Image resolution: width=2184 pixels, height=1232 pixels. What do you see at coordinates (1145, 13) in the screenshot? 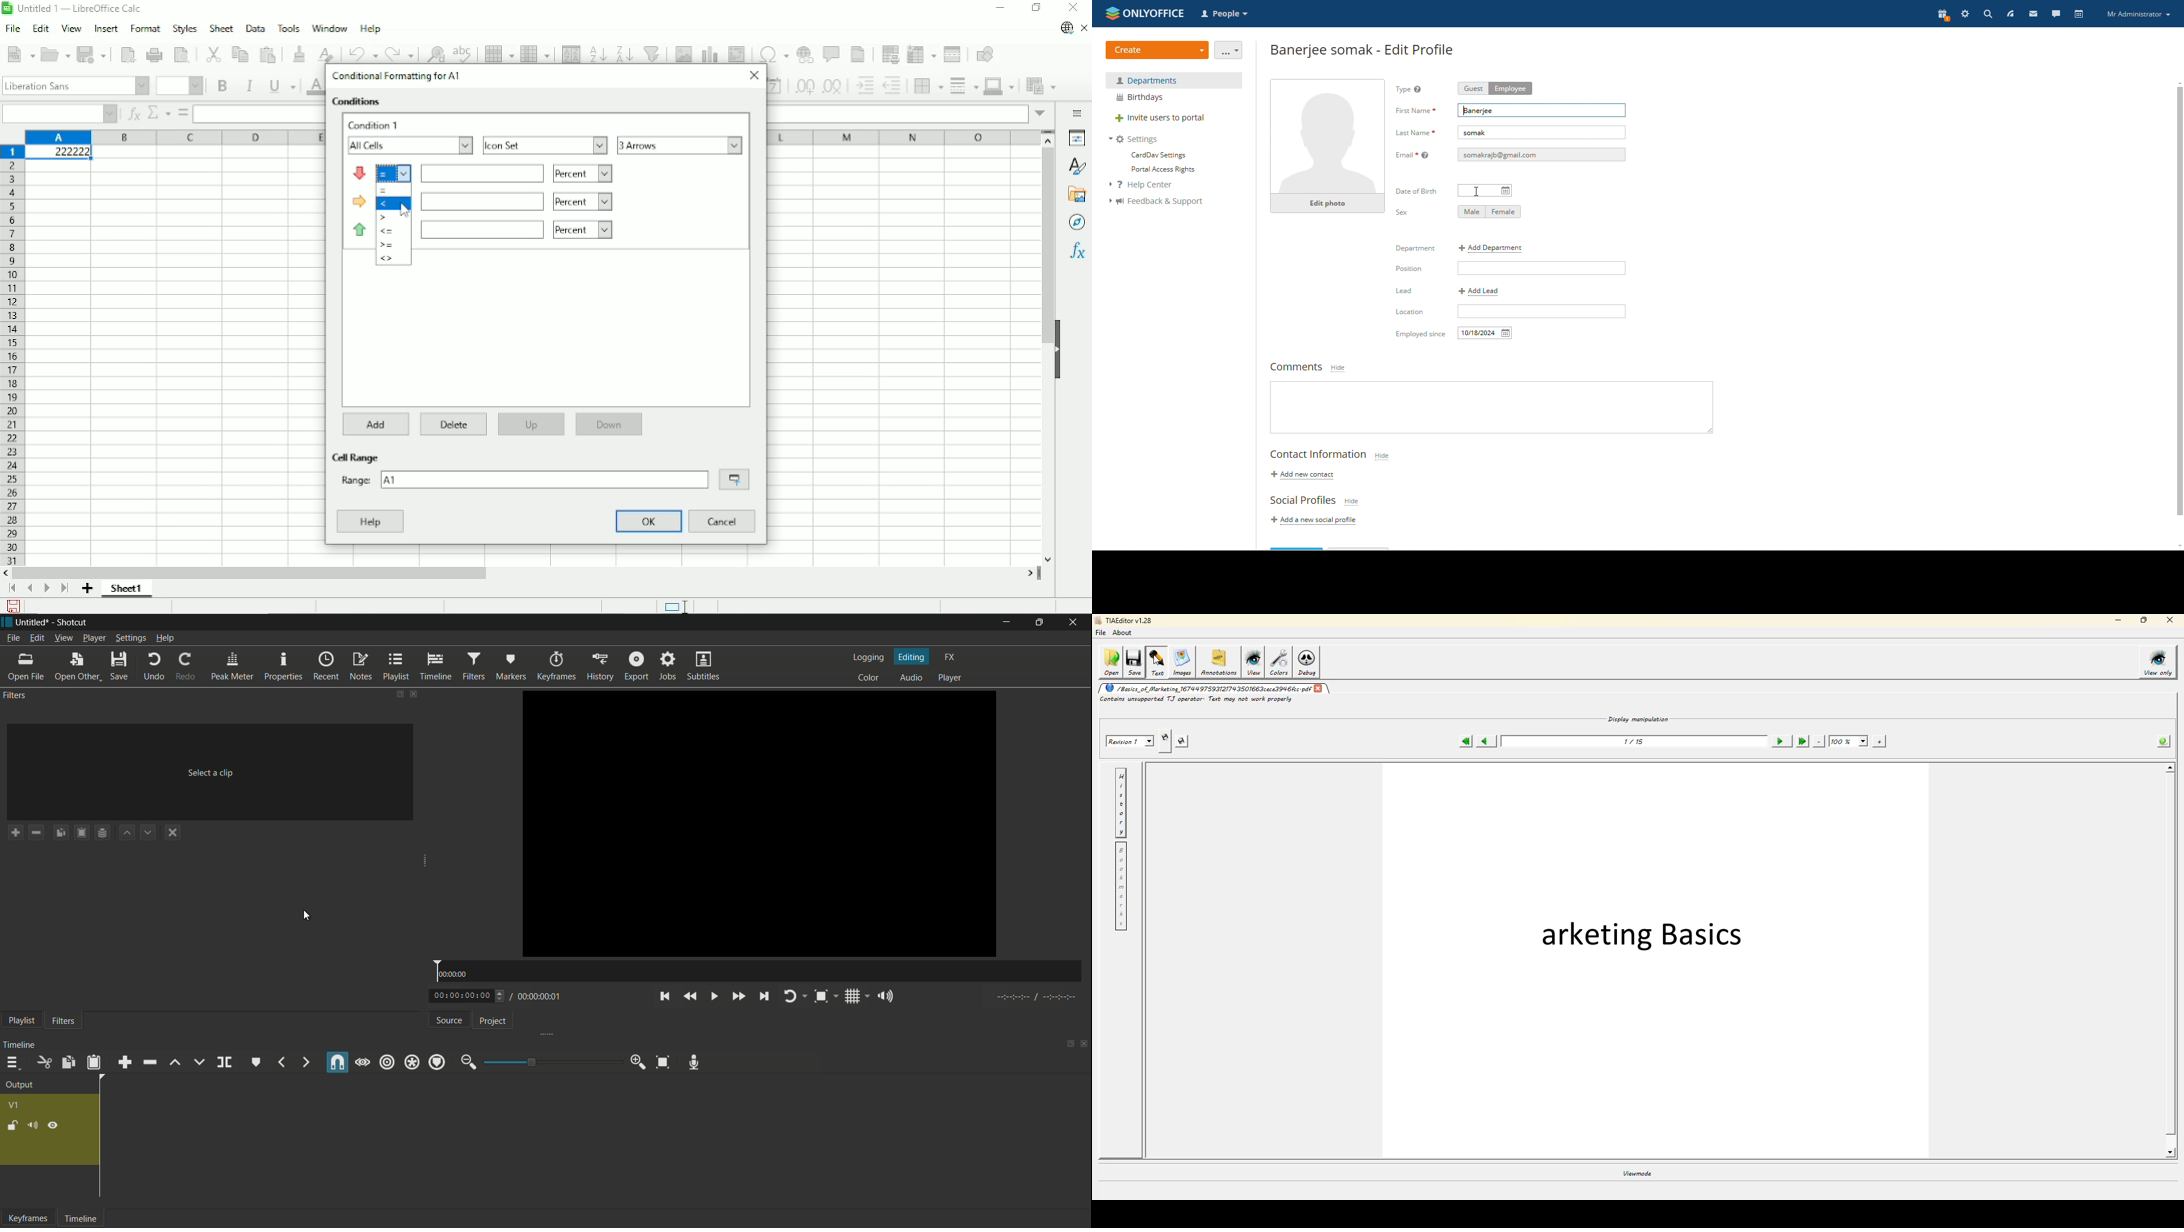
I see `logo` at bounding box center [1145, 13].